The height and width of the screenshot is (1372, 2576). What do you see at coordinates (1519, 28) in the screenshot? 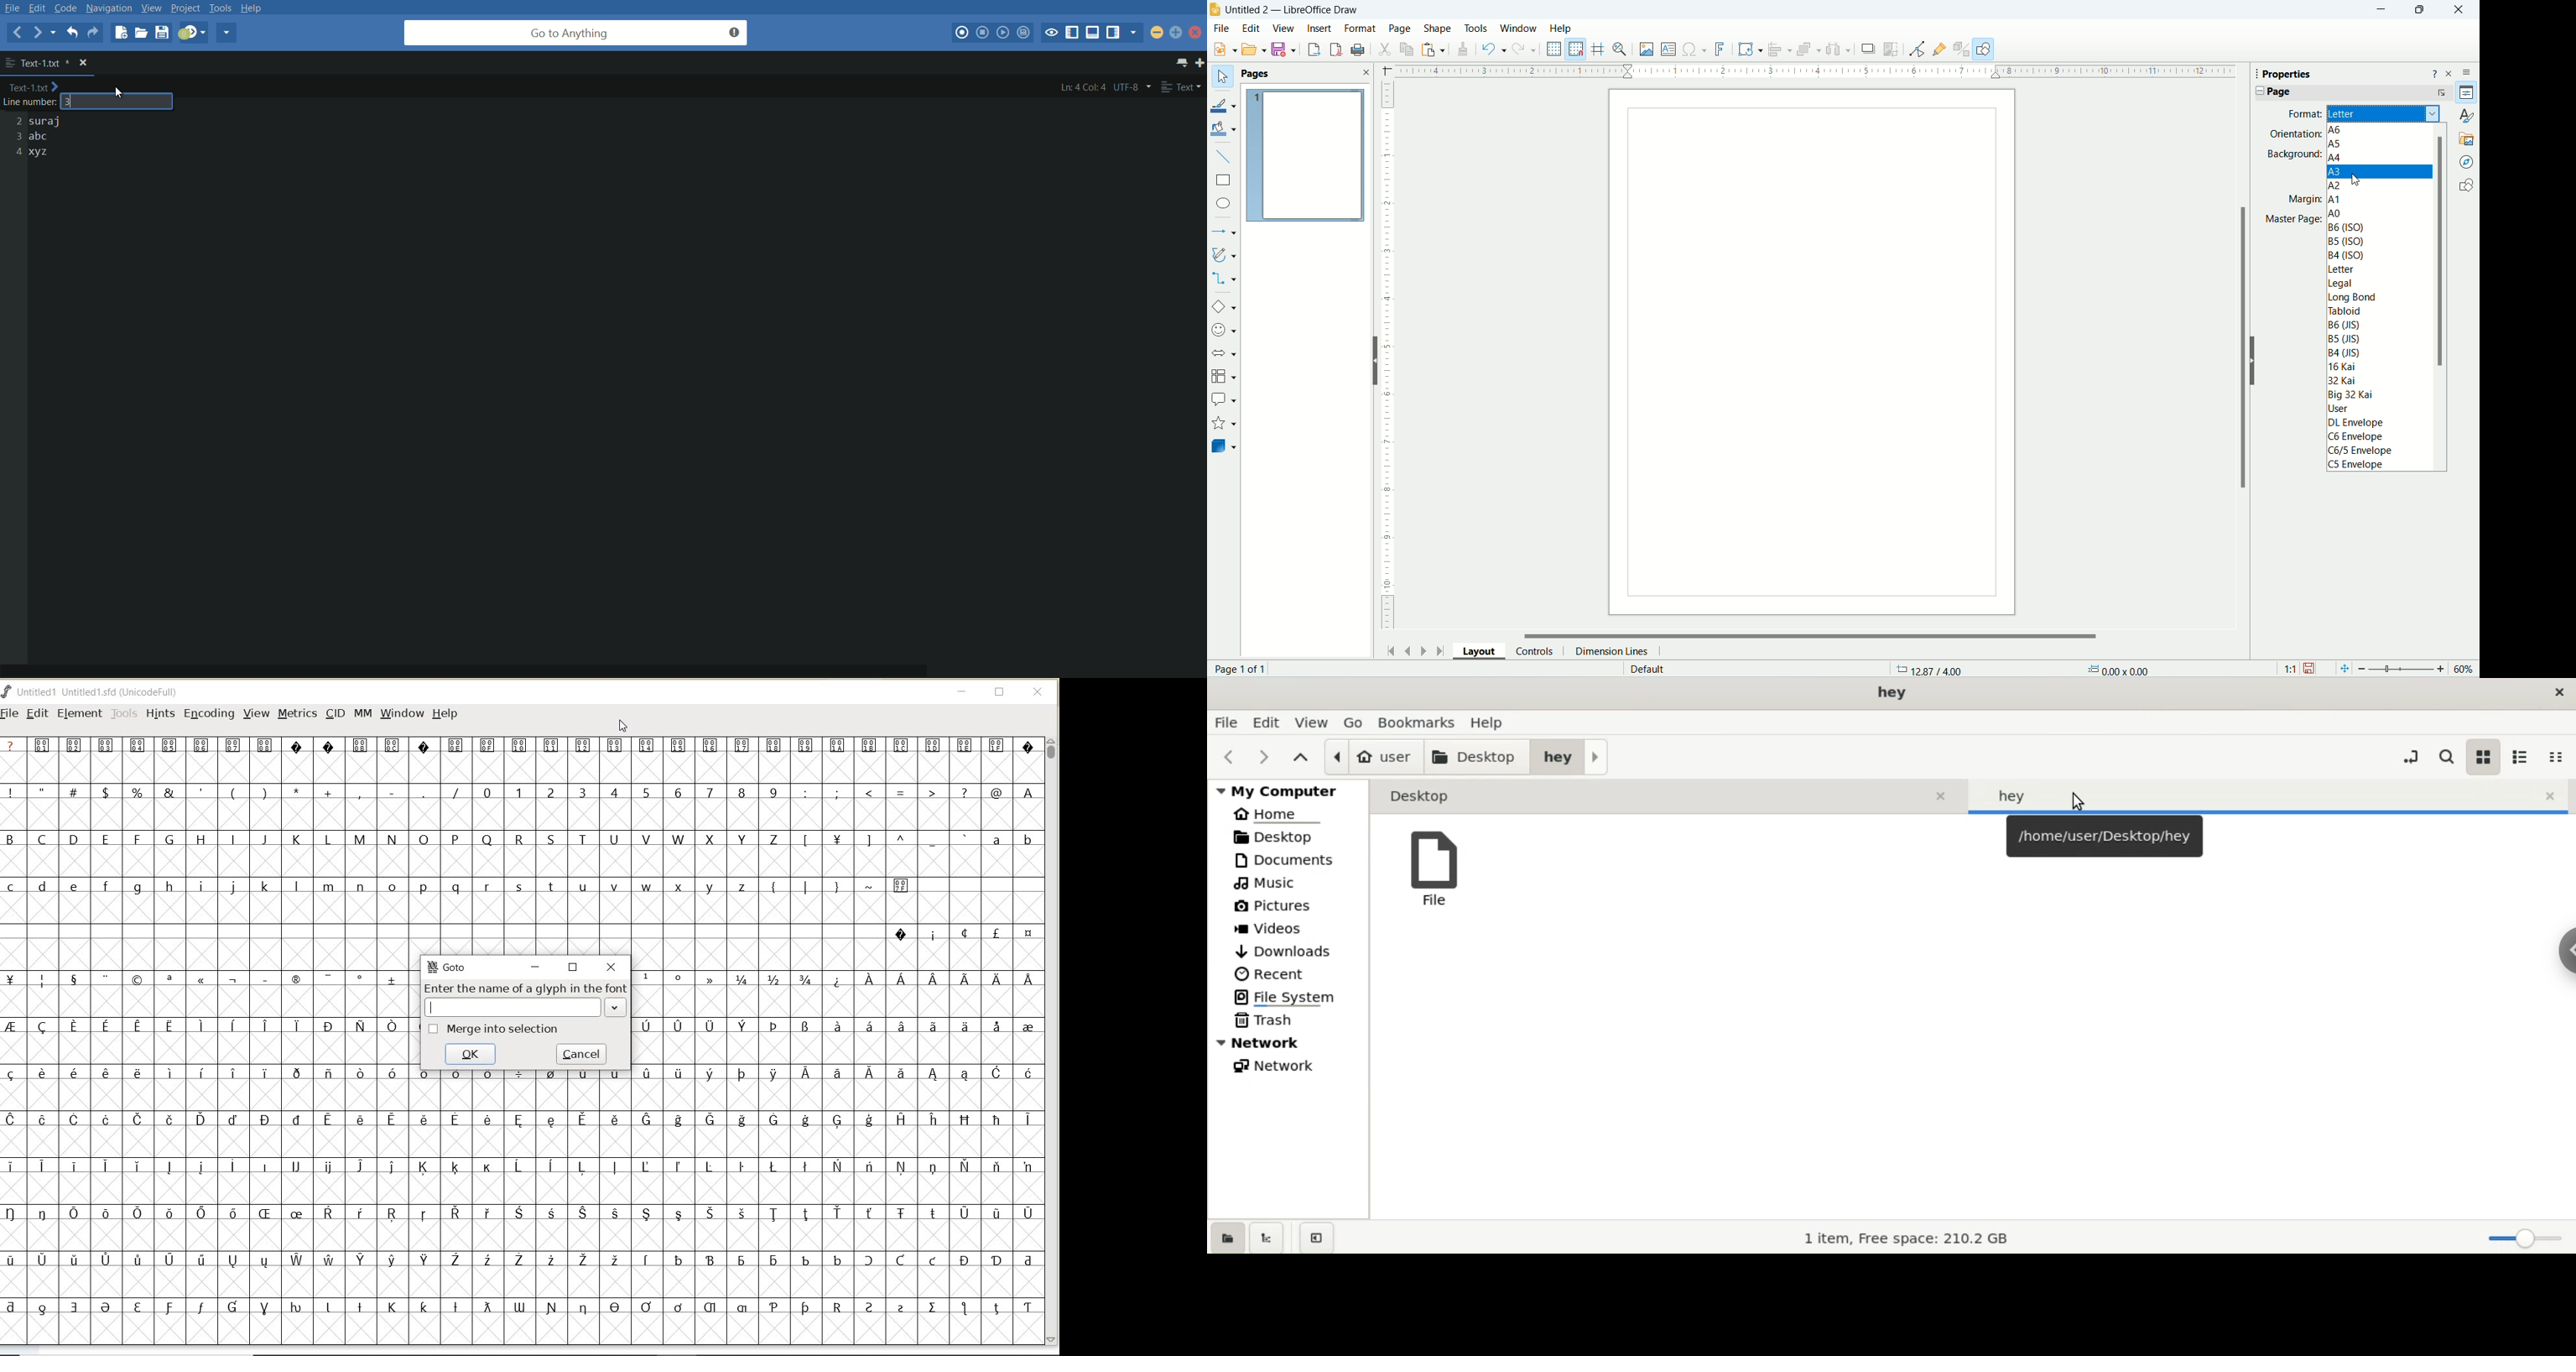
I see `window` at bounding box center [1519, 28].